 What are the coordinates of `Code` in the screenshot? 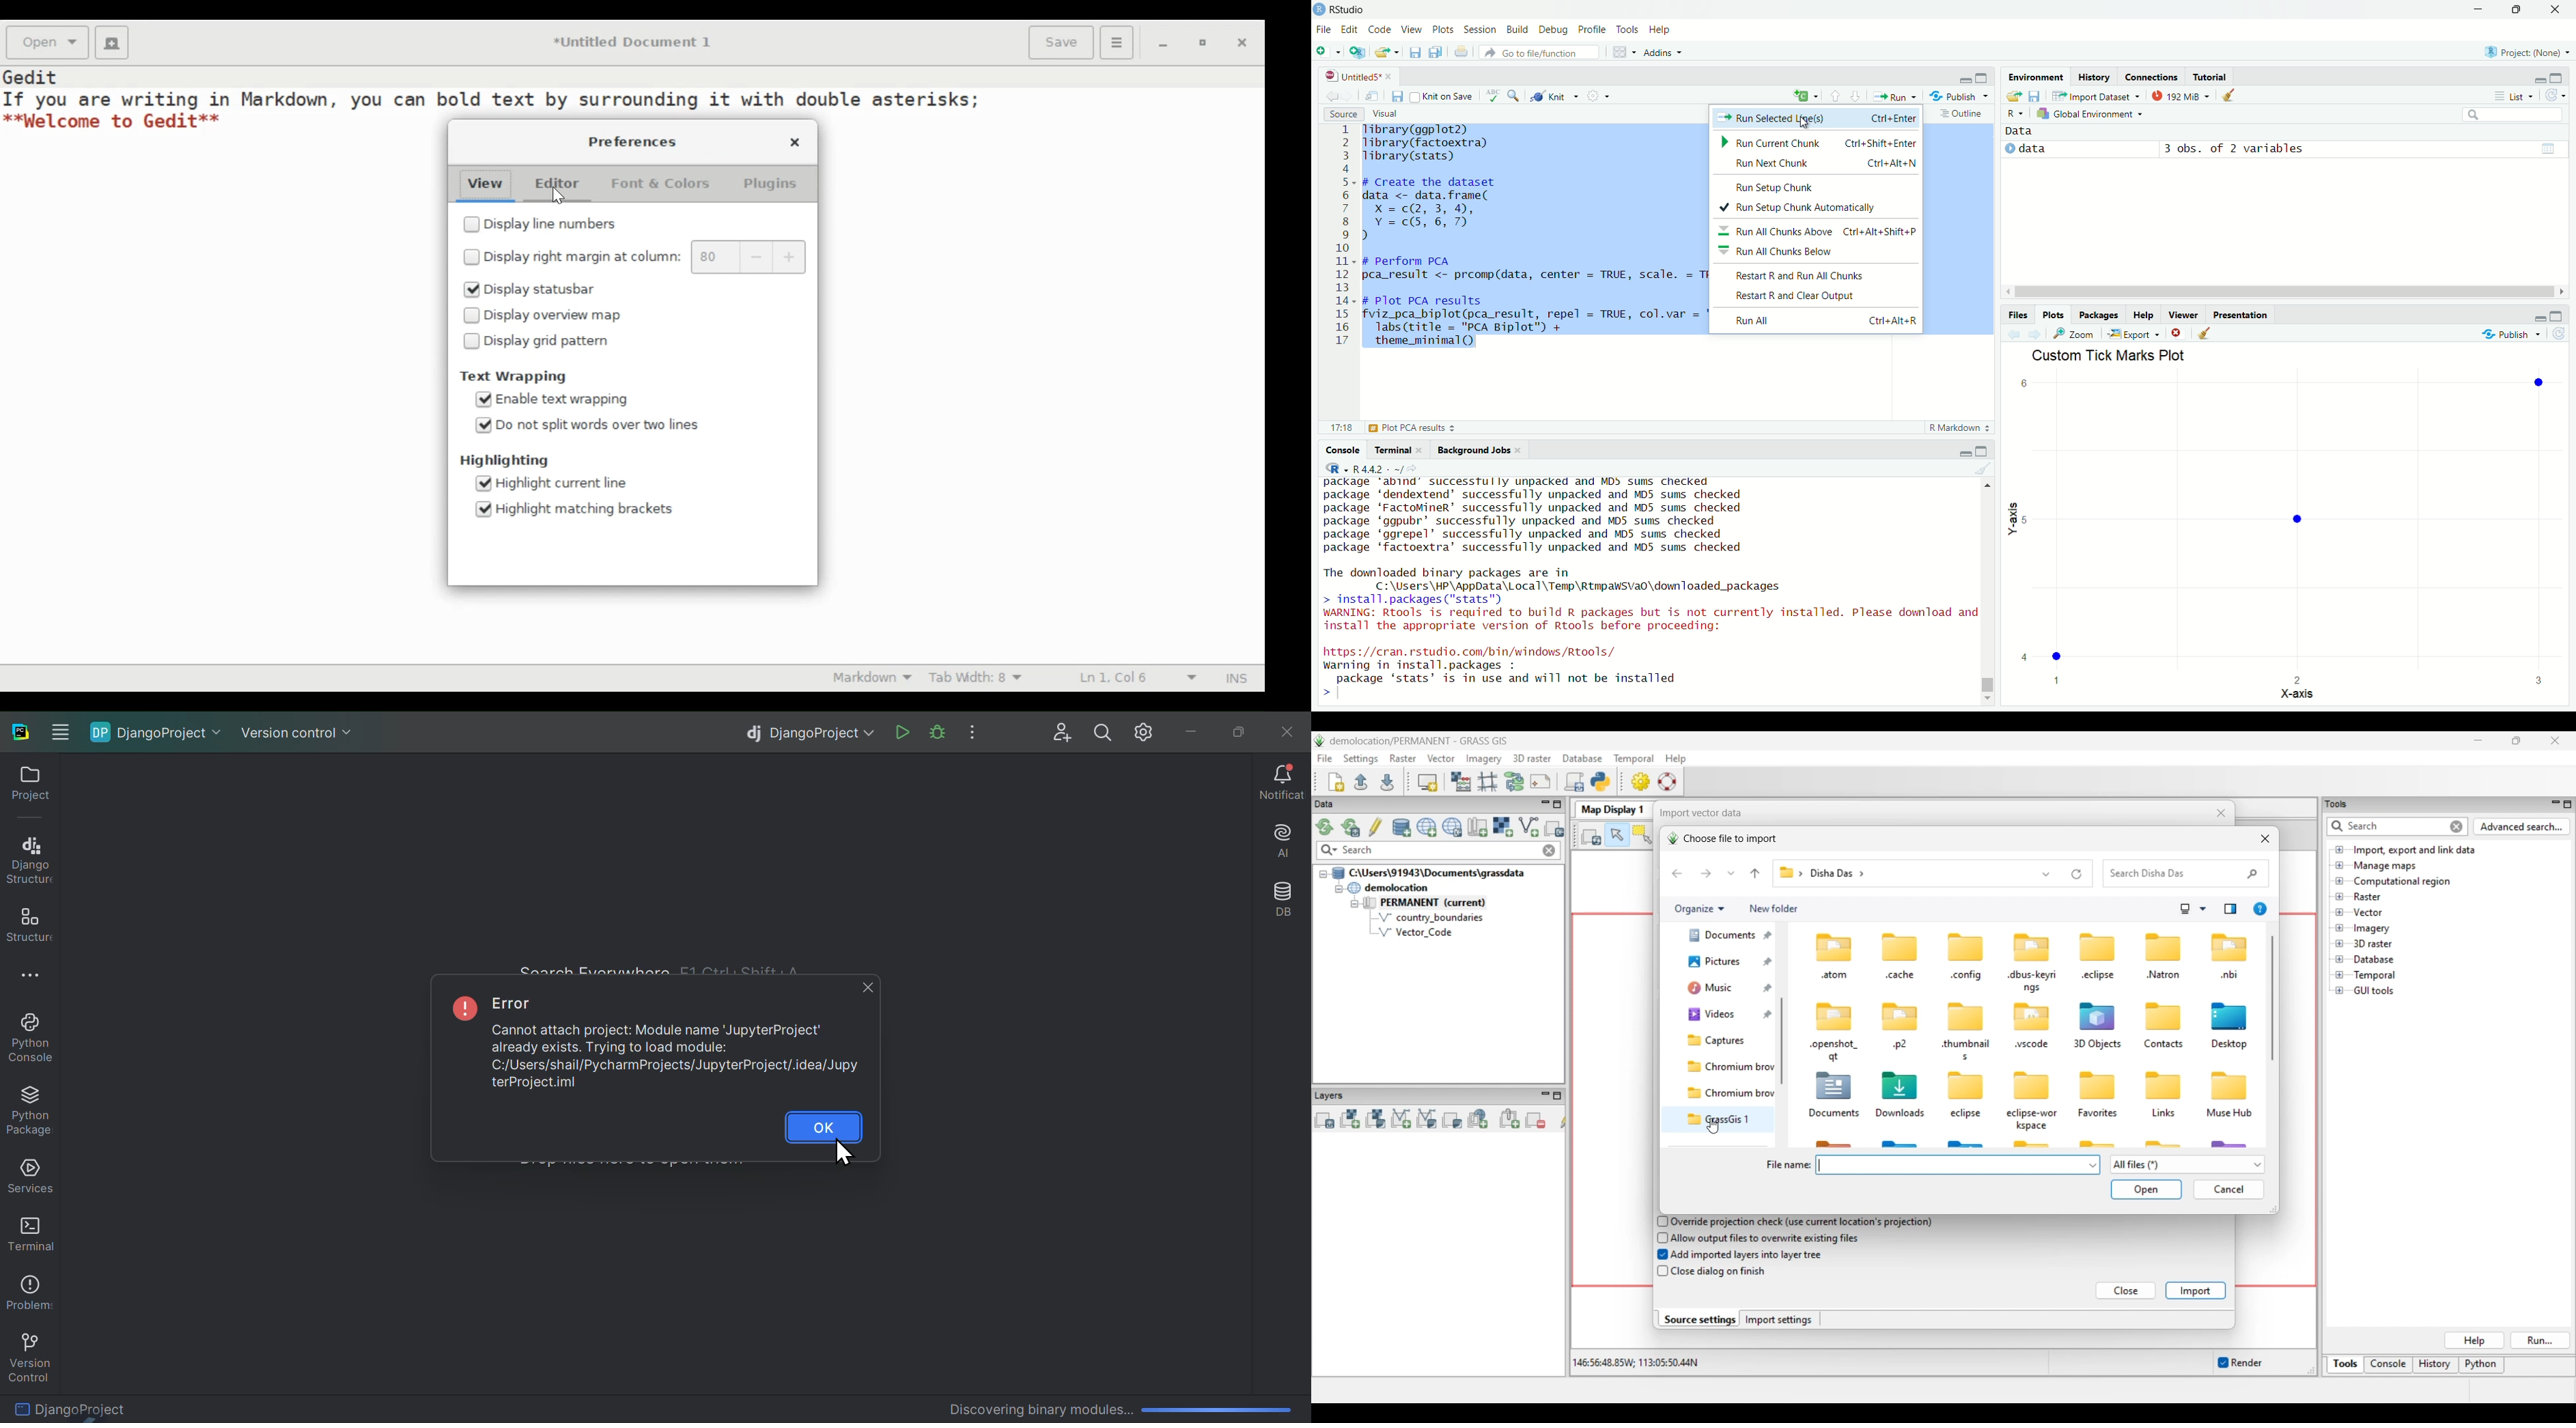 It's located at (1380, 30).